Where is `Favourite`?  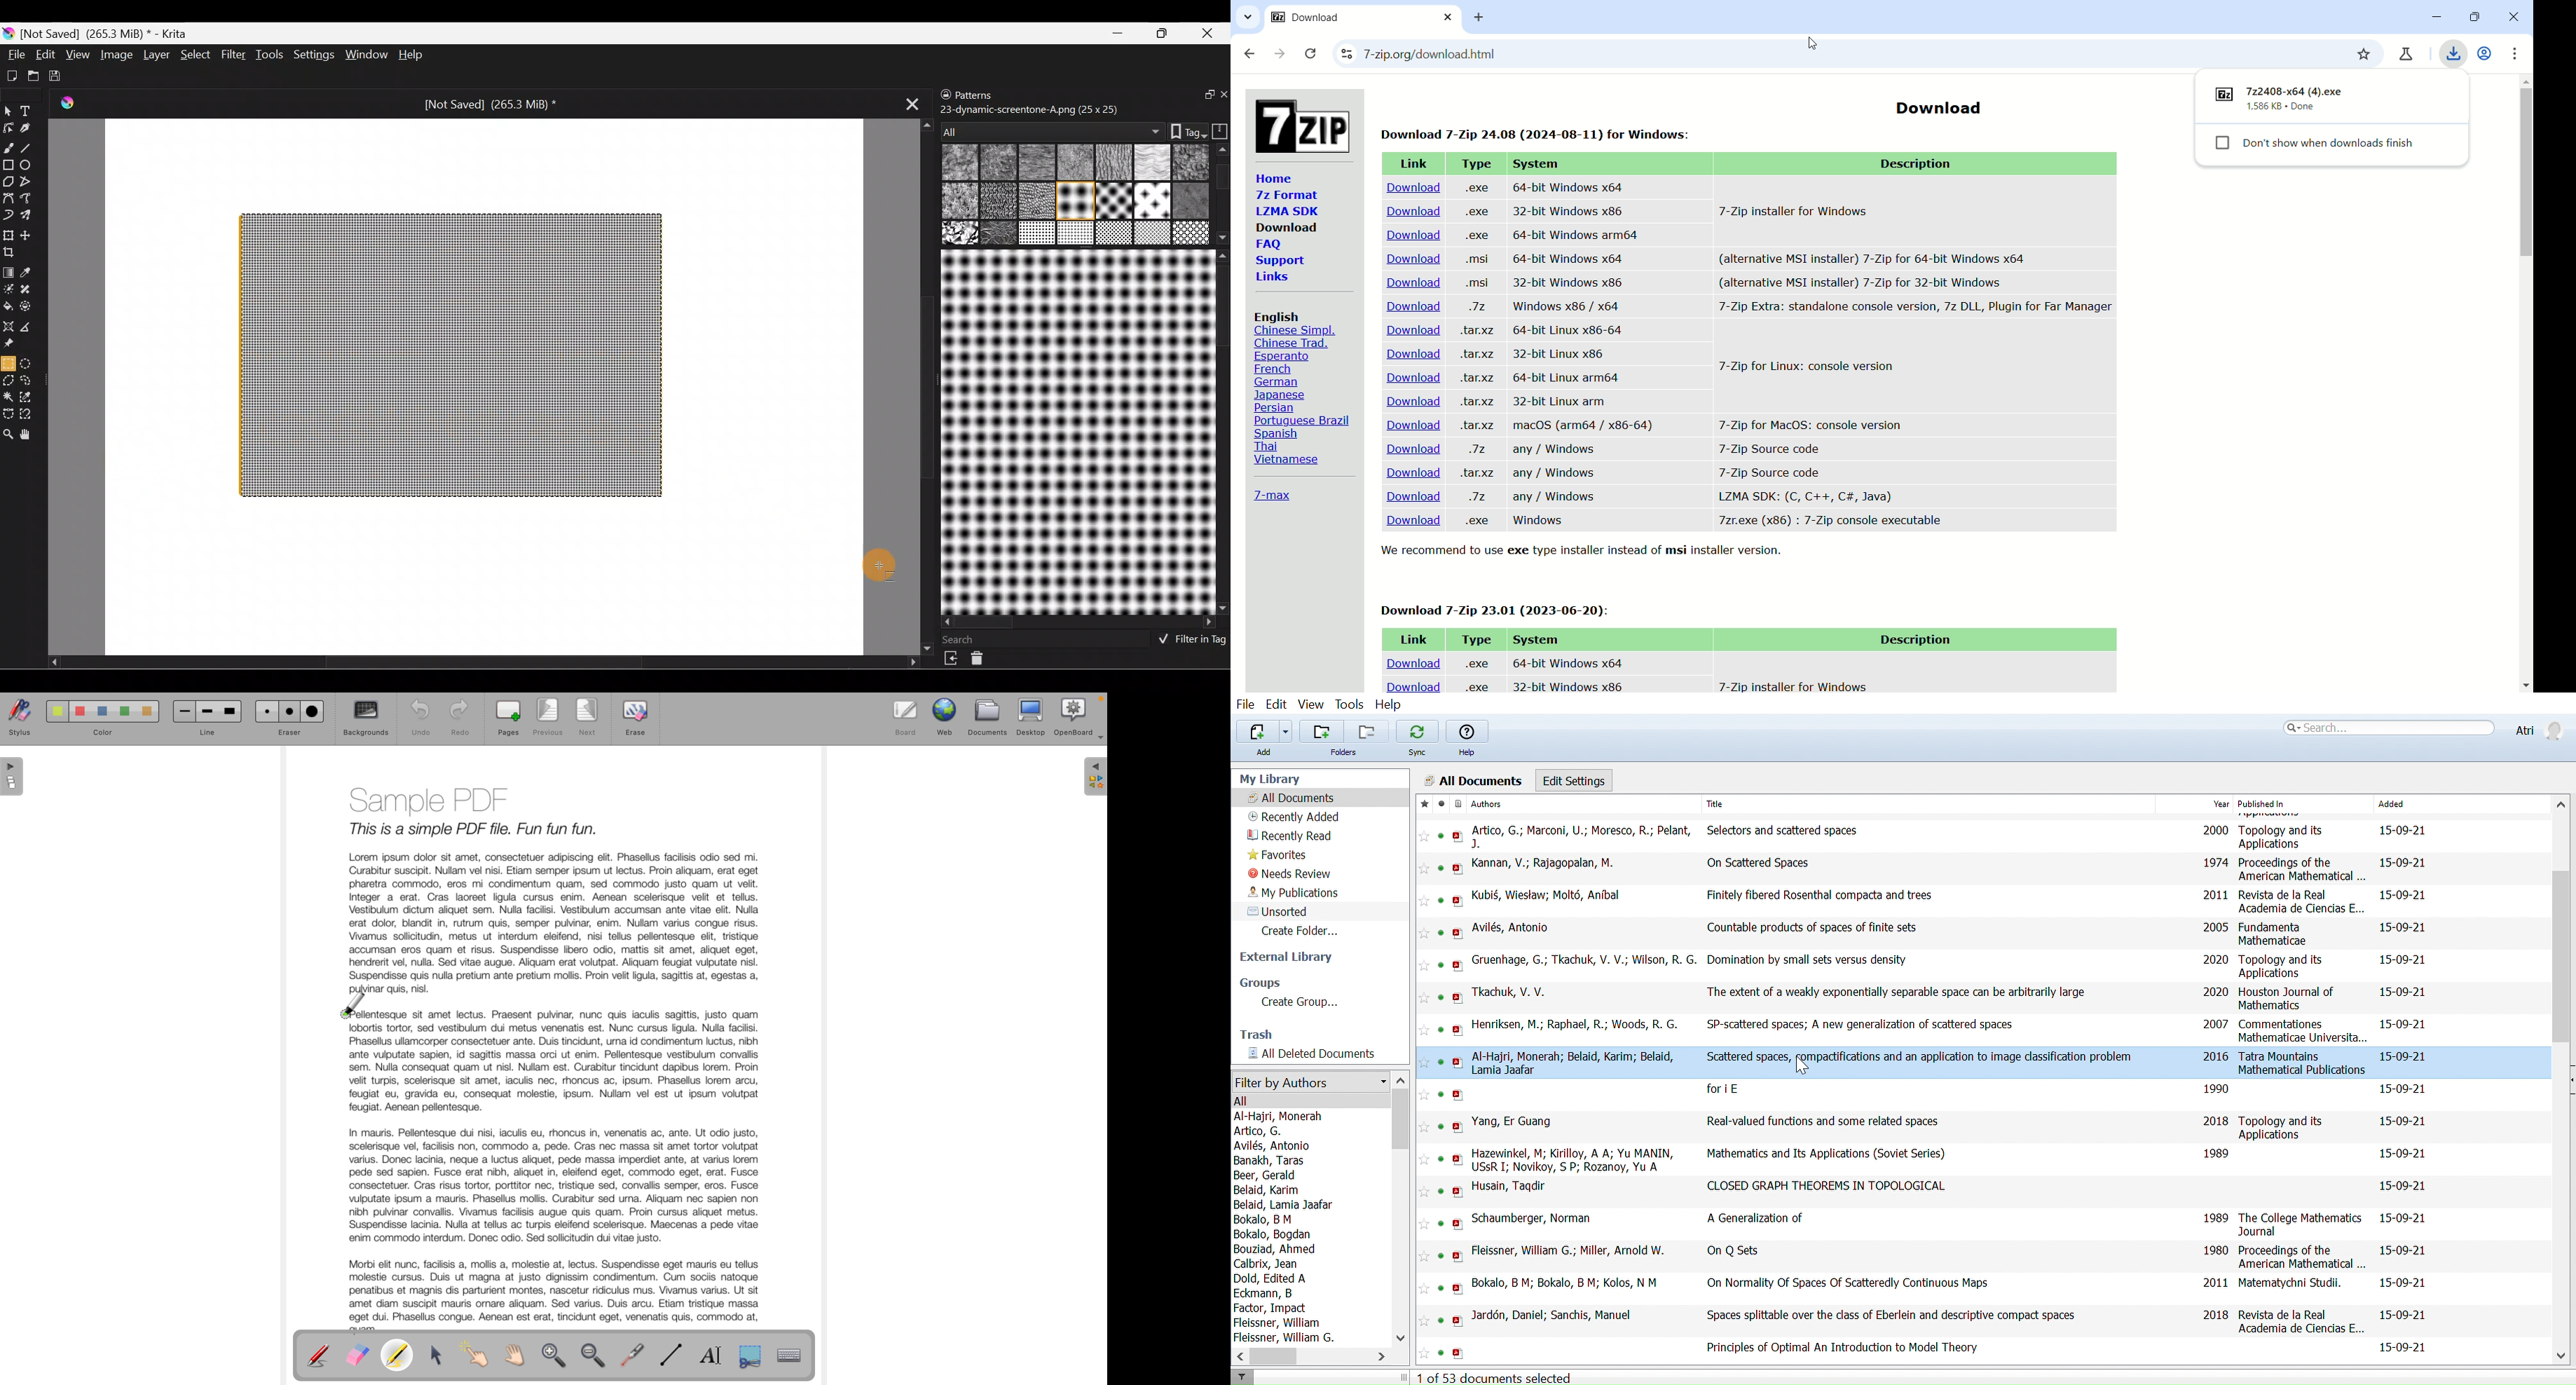 Favourite is located at coordinates (1423, 1255).